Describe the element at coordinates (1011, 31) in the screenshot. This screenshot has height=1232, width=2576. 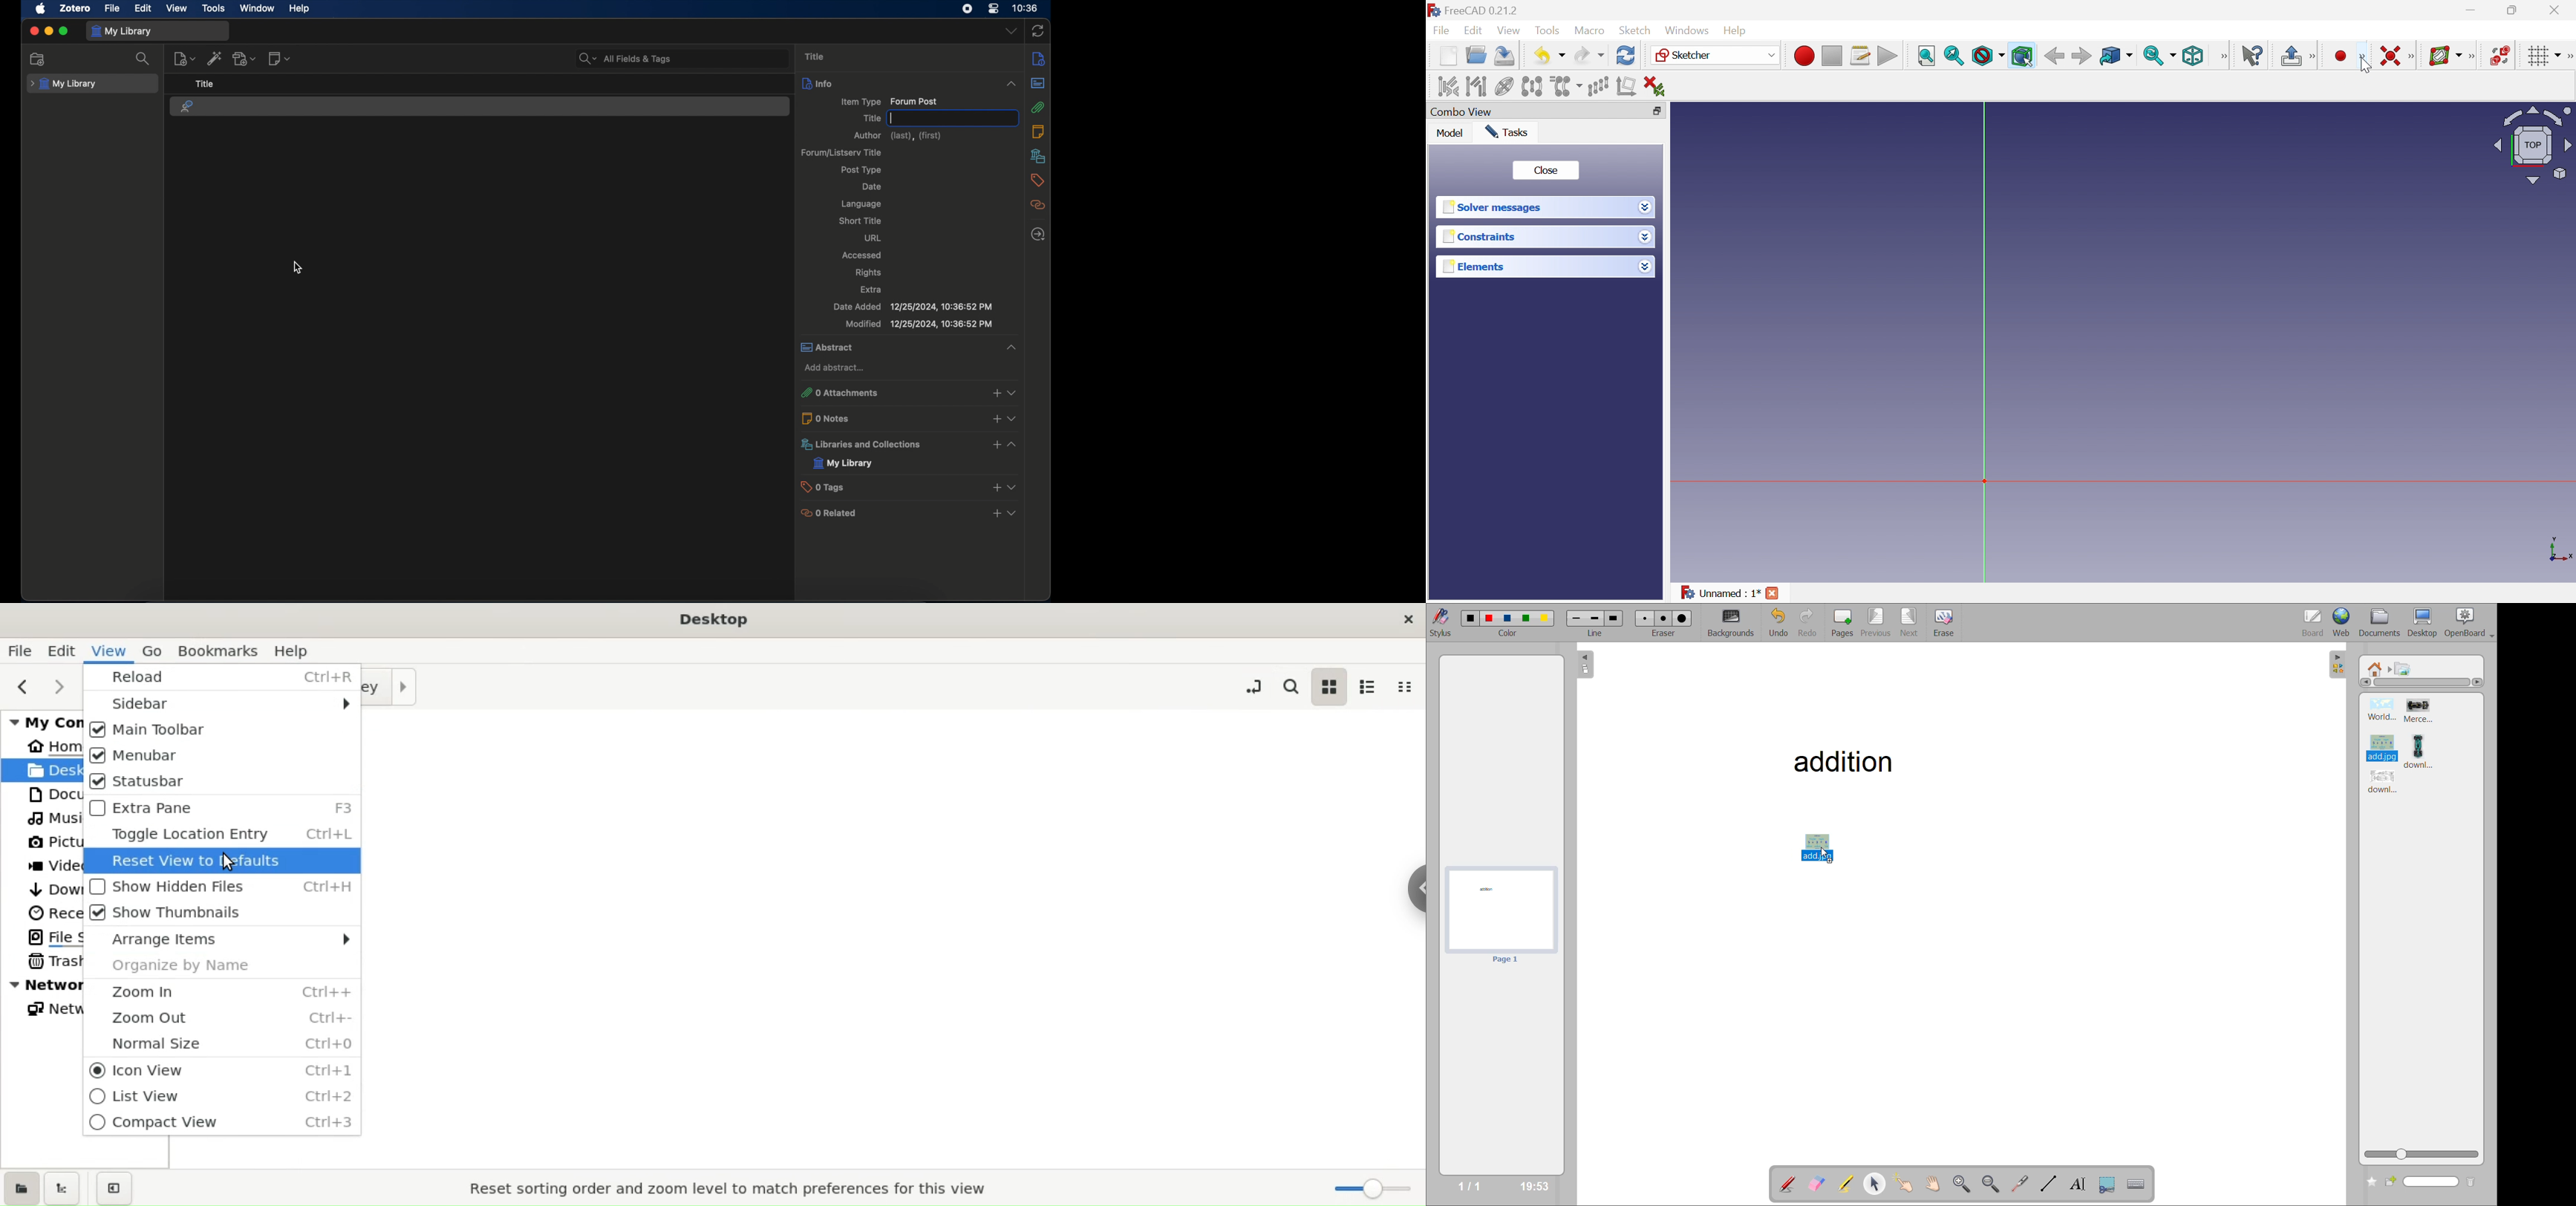
I see `dropdown` at that location.